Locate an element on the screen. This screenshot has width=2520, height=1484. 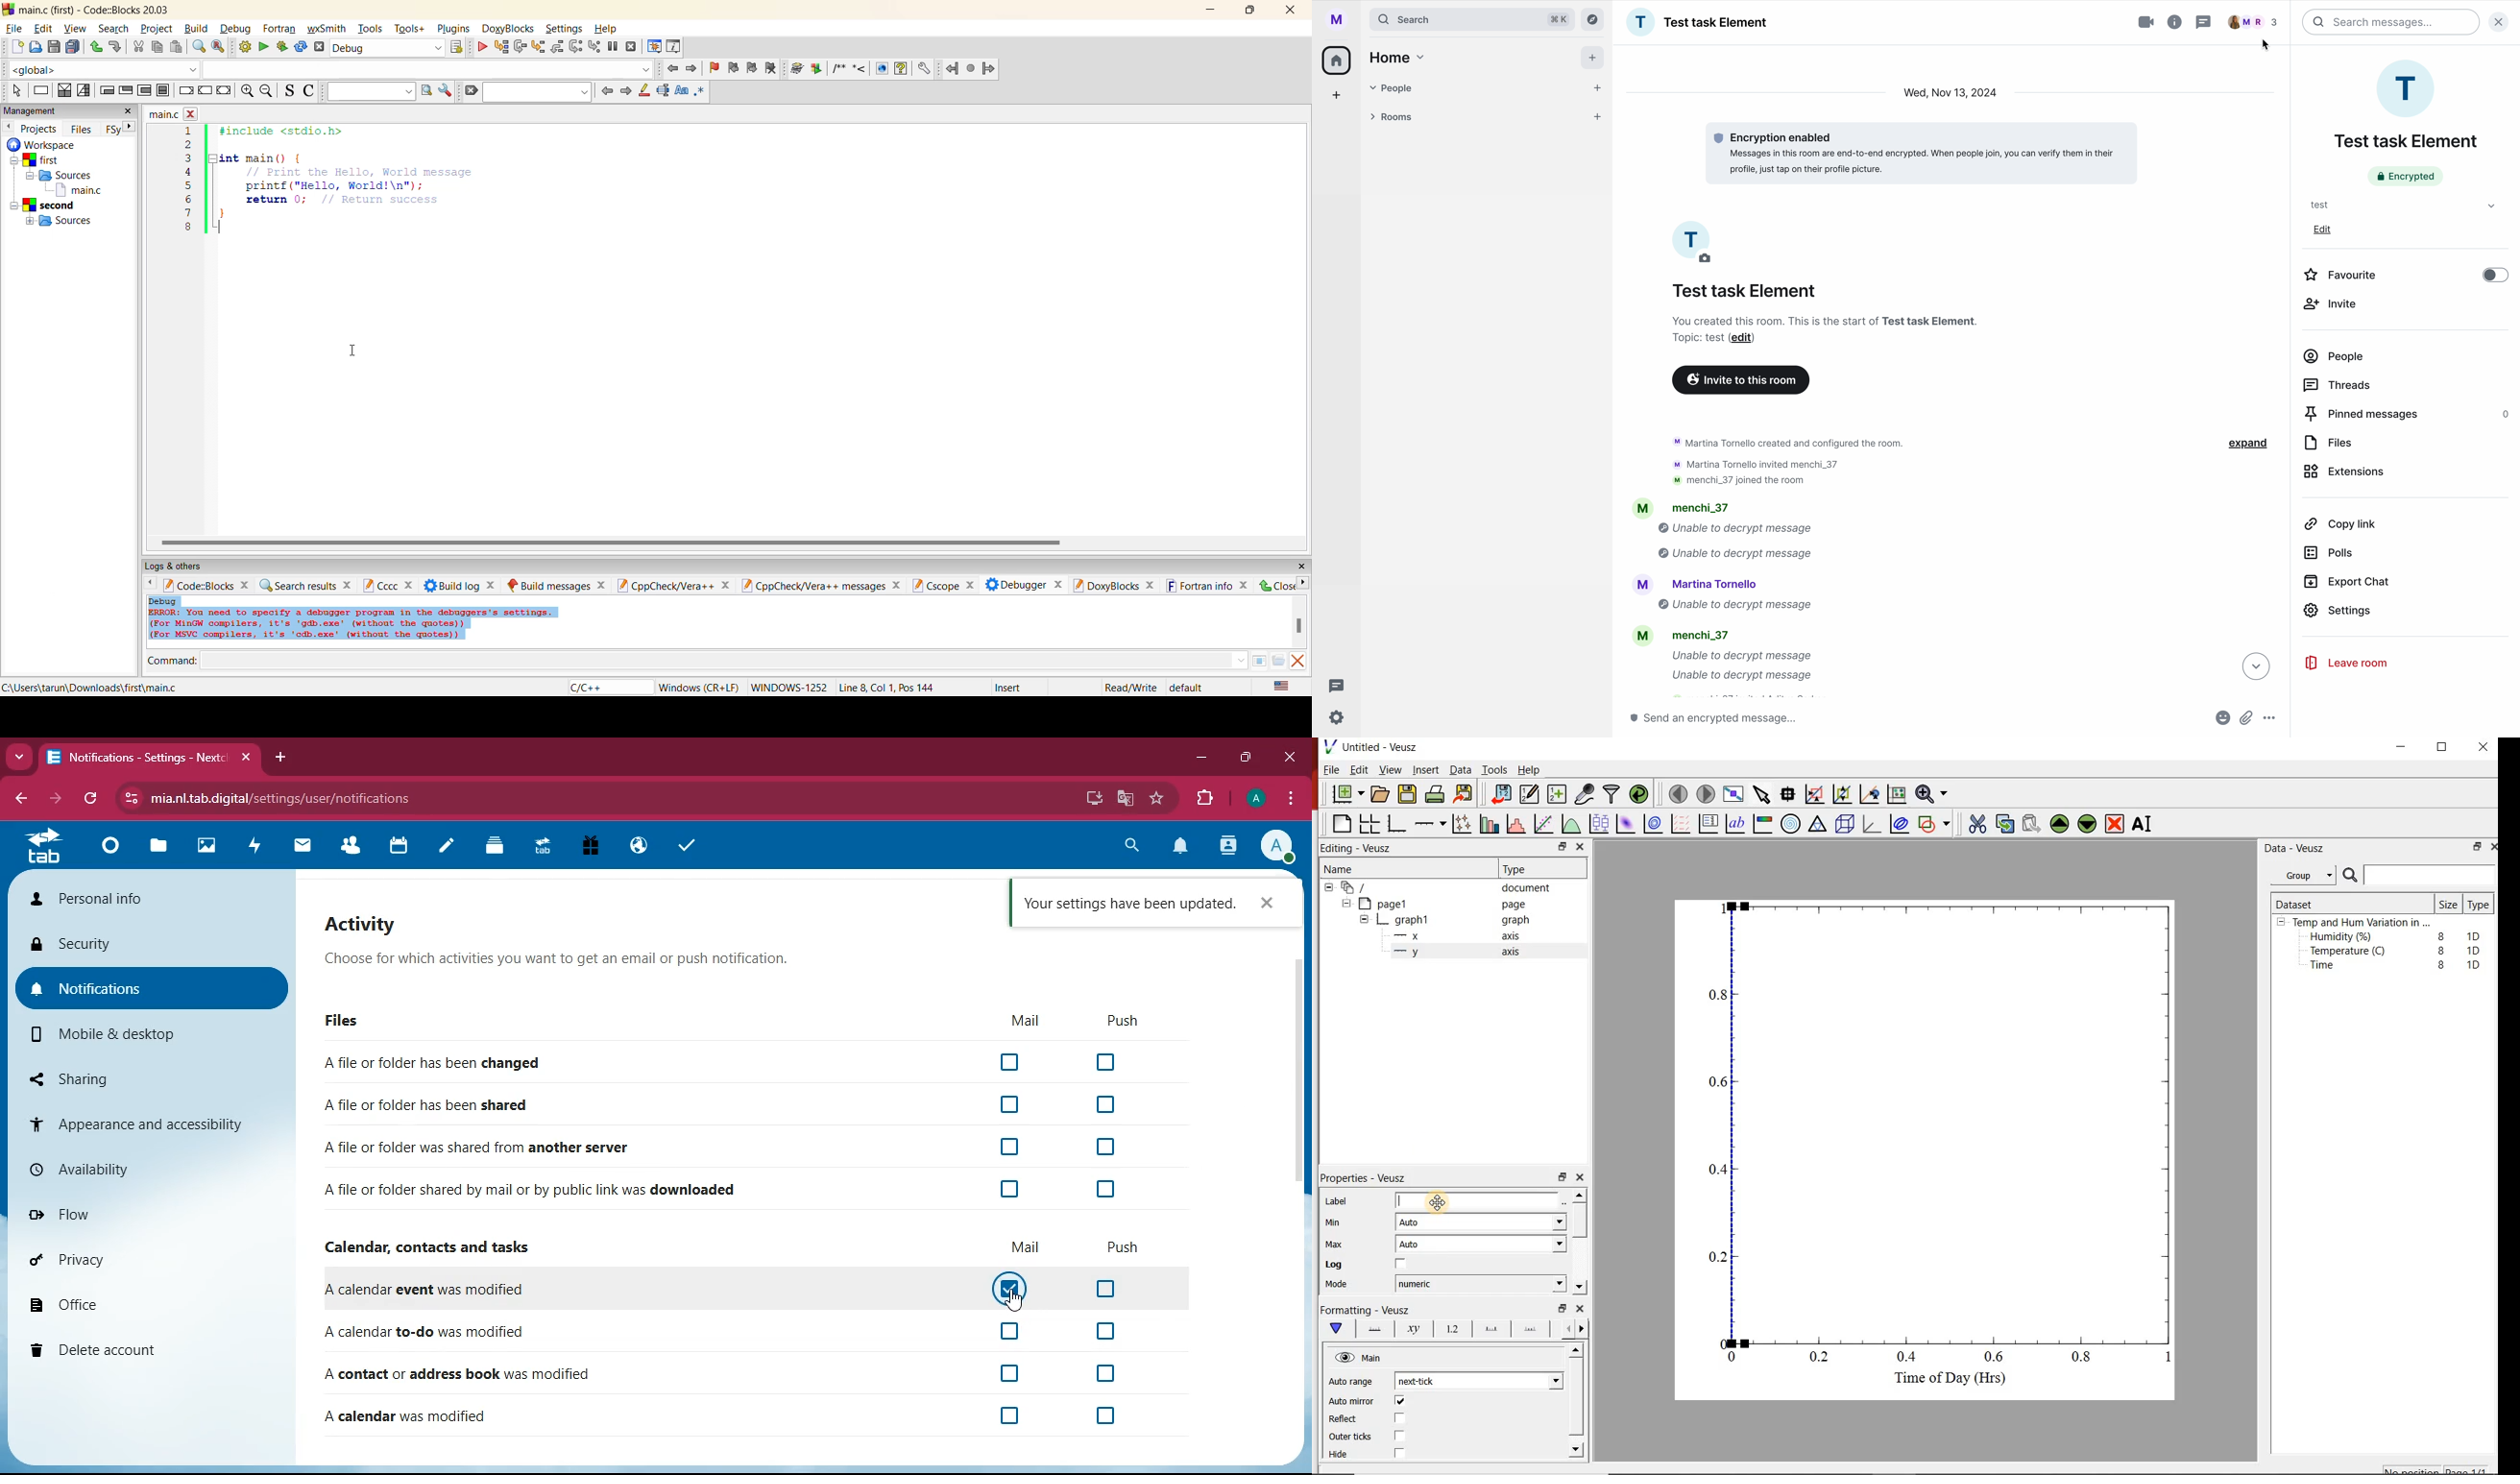
emojis is located at coordinates (2222, 718).